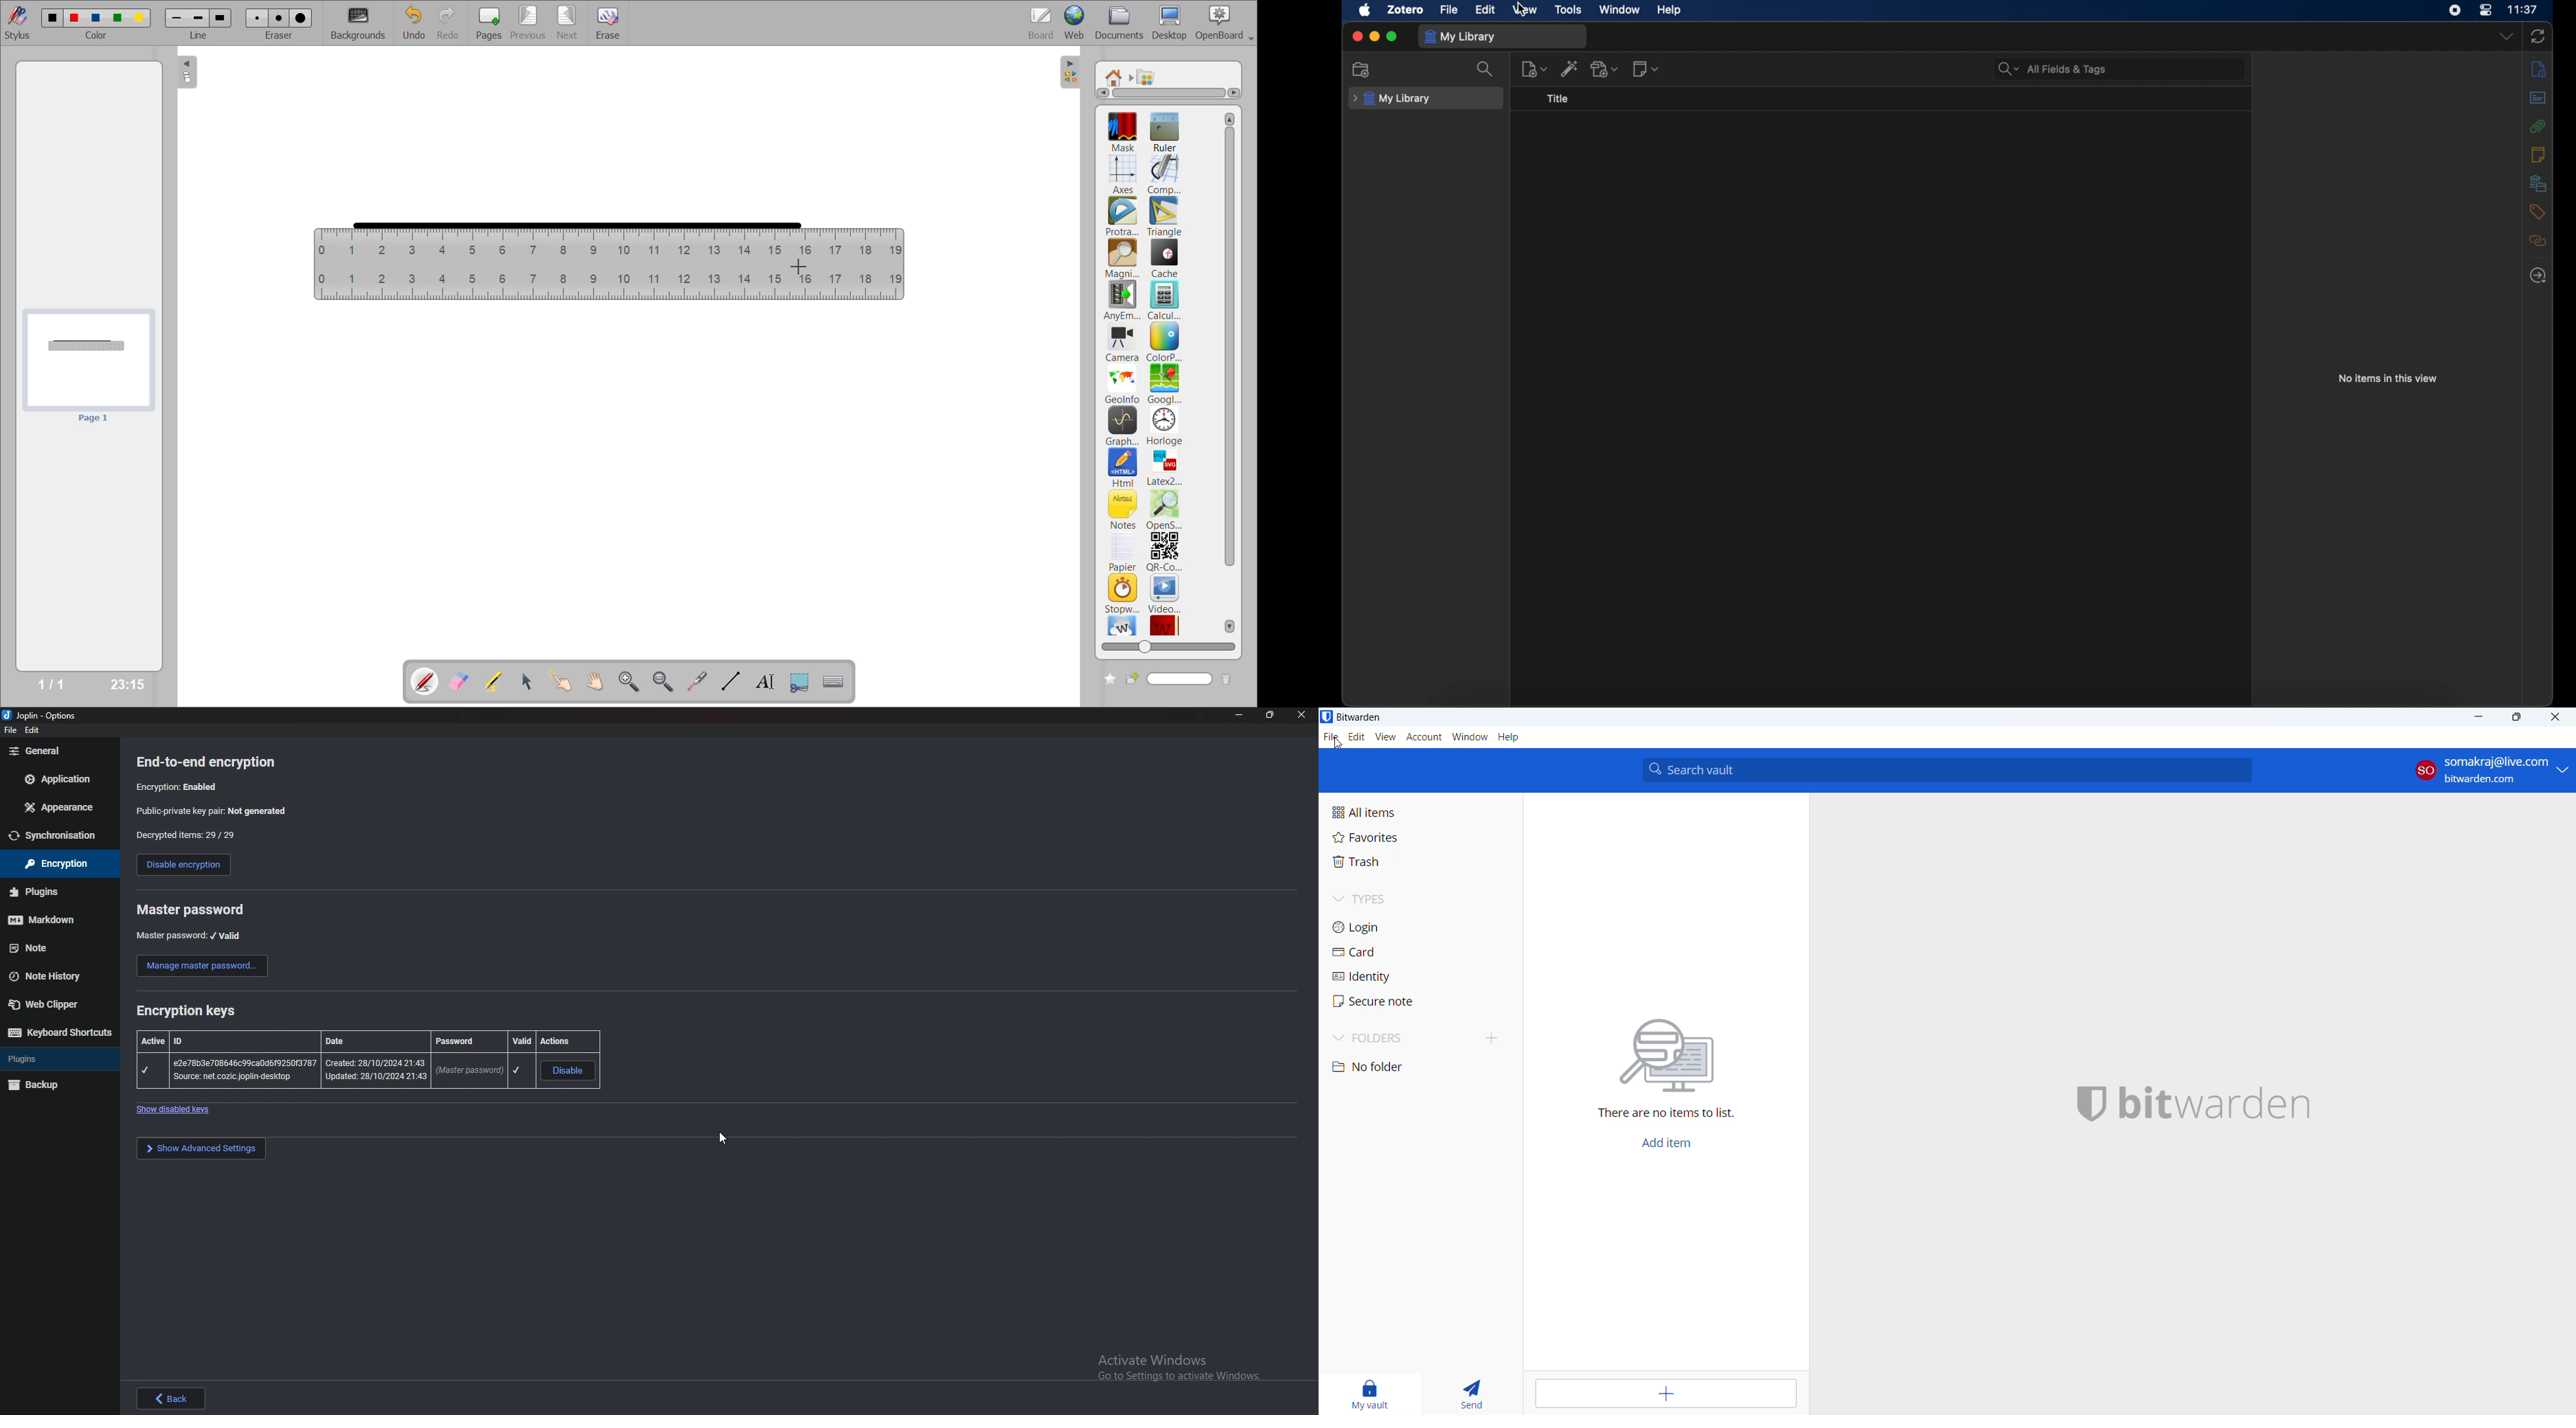 This screenshot has width=2576, height=1428. Describe the element at coordinates (2086, 1103) in the screenshot. I see `bitwarden logo` at that location.